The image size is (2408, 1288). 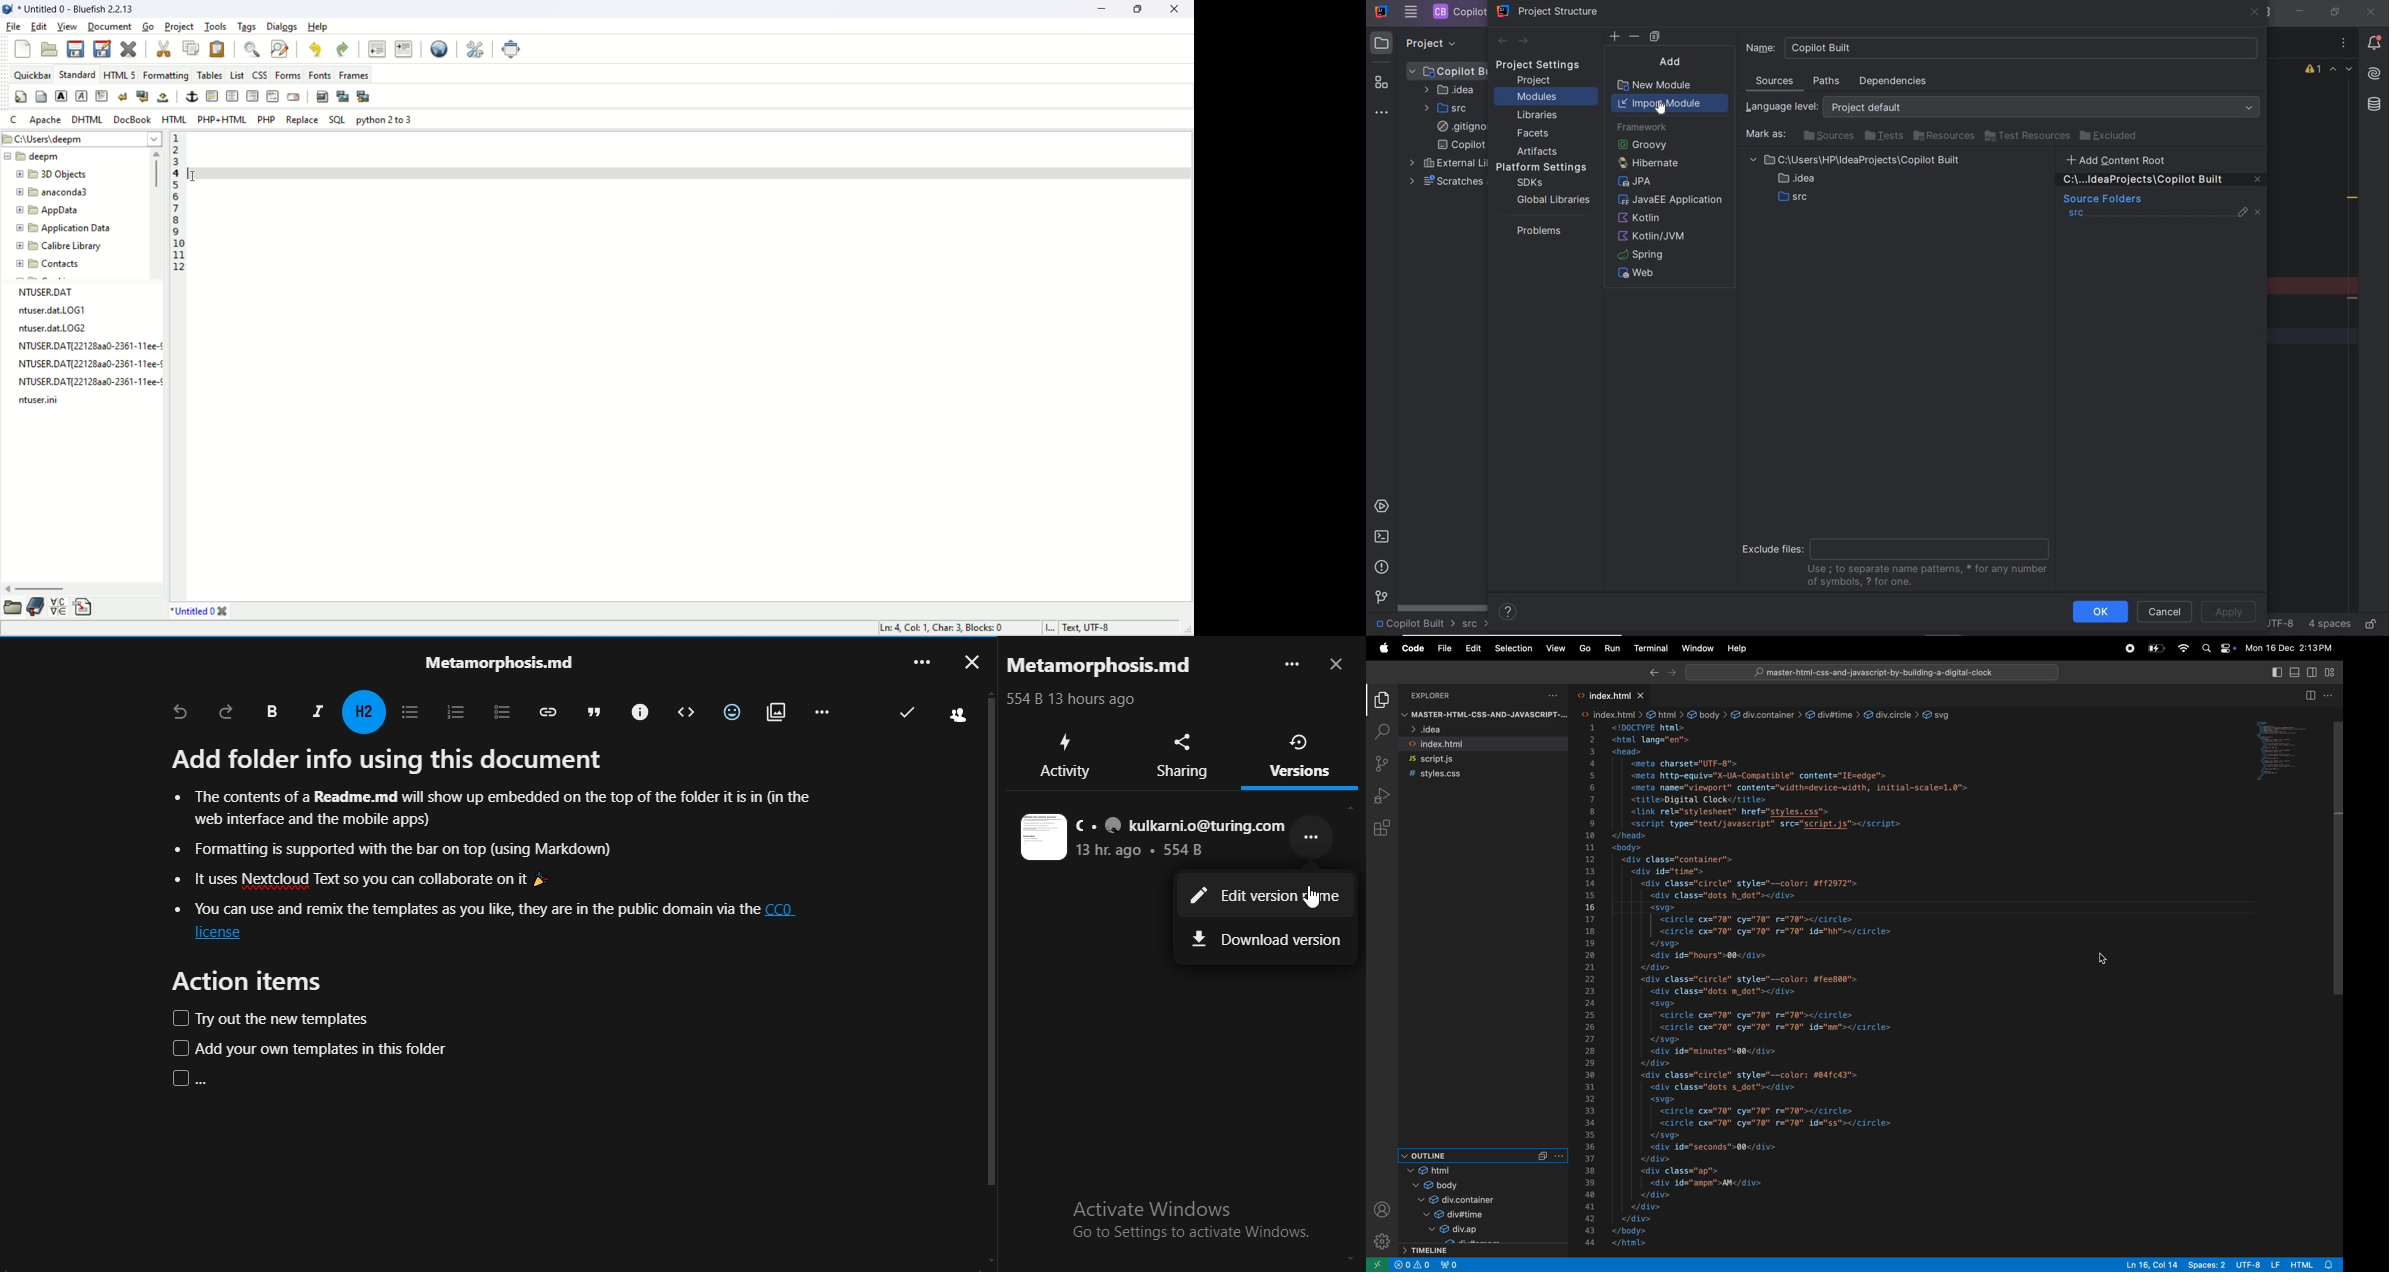 I want to click on help contents, so click(x=1509, y=613).